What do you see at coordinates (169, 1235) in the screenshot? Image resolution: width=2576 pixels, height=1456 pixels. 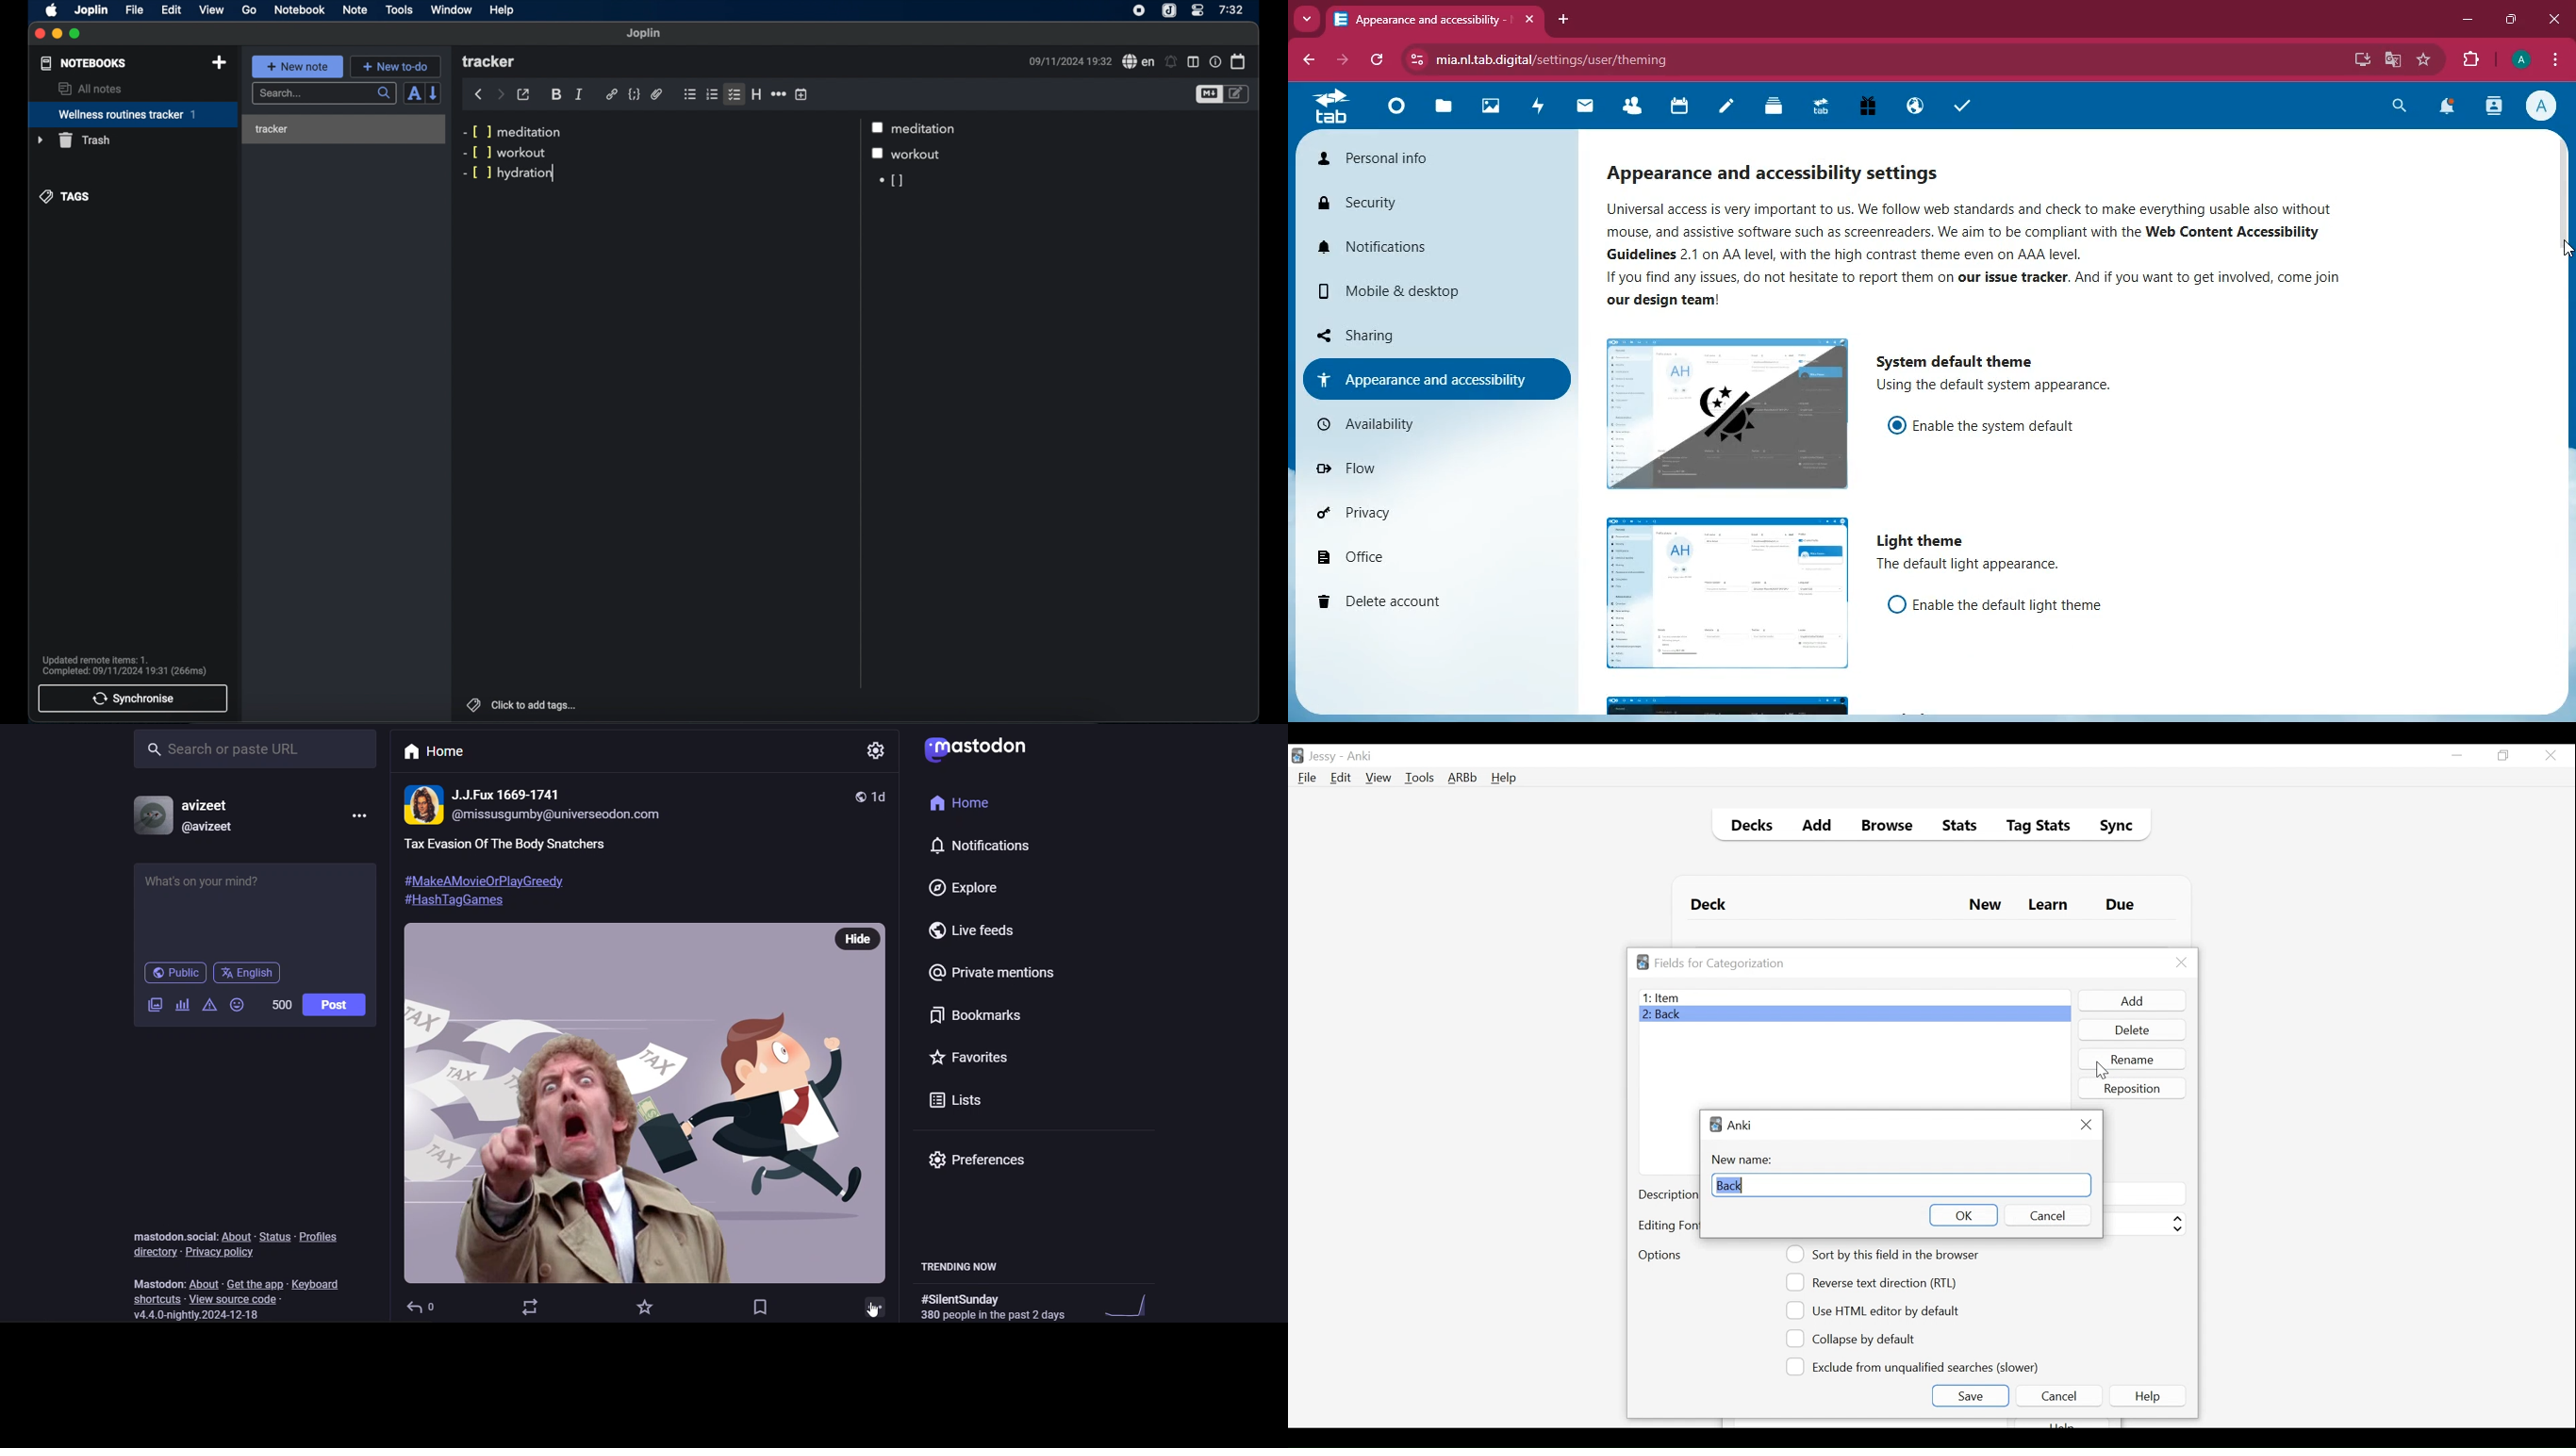 I see `mastodon social` at bounding box center [169, 1235].